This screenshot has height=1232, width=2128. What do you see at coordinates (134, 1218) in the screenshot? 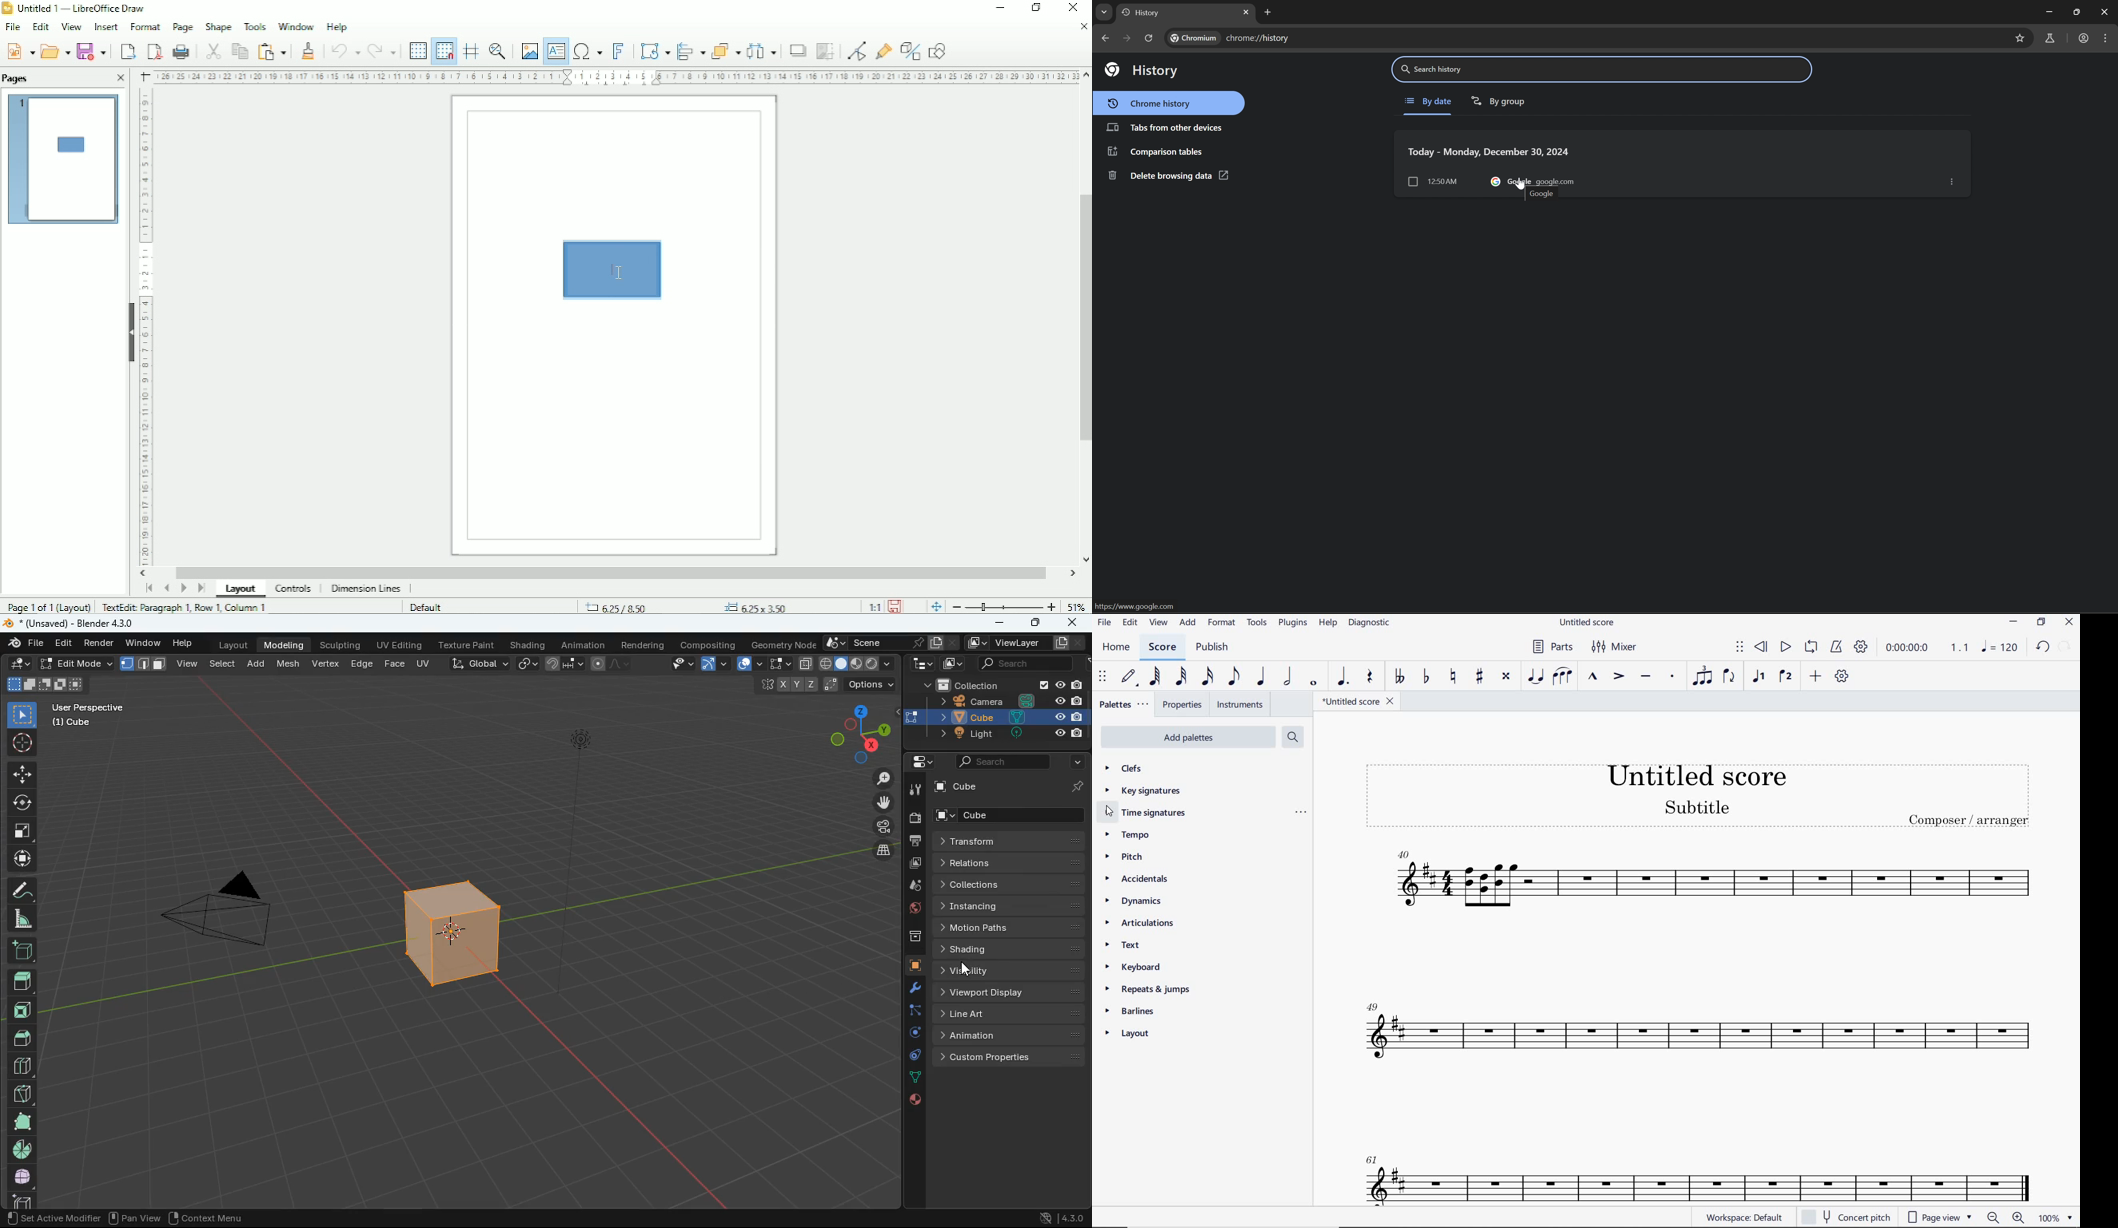
I see `pan view` at bounding box center [134, 1218].